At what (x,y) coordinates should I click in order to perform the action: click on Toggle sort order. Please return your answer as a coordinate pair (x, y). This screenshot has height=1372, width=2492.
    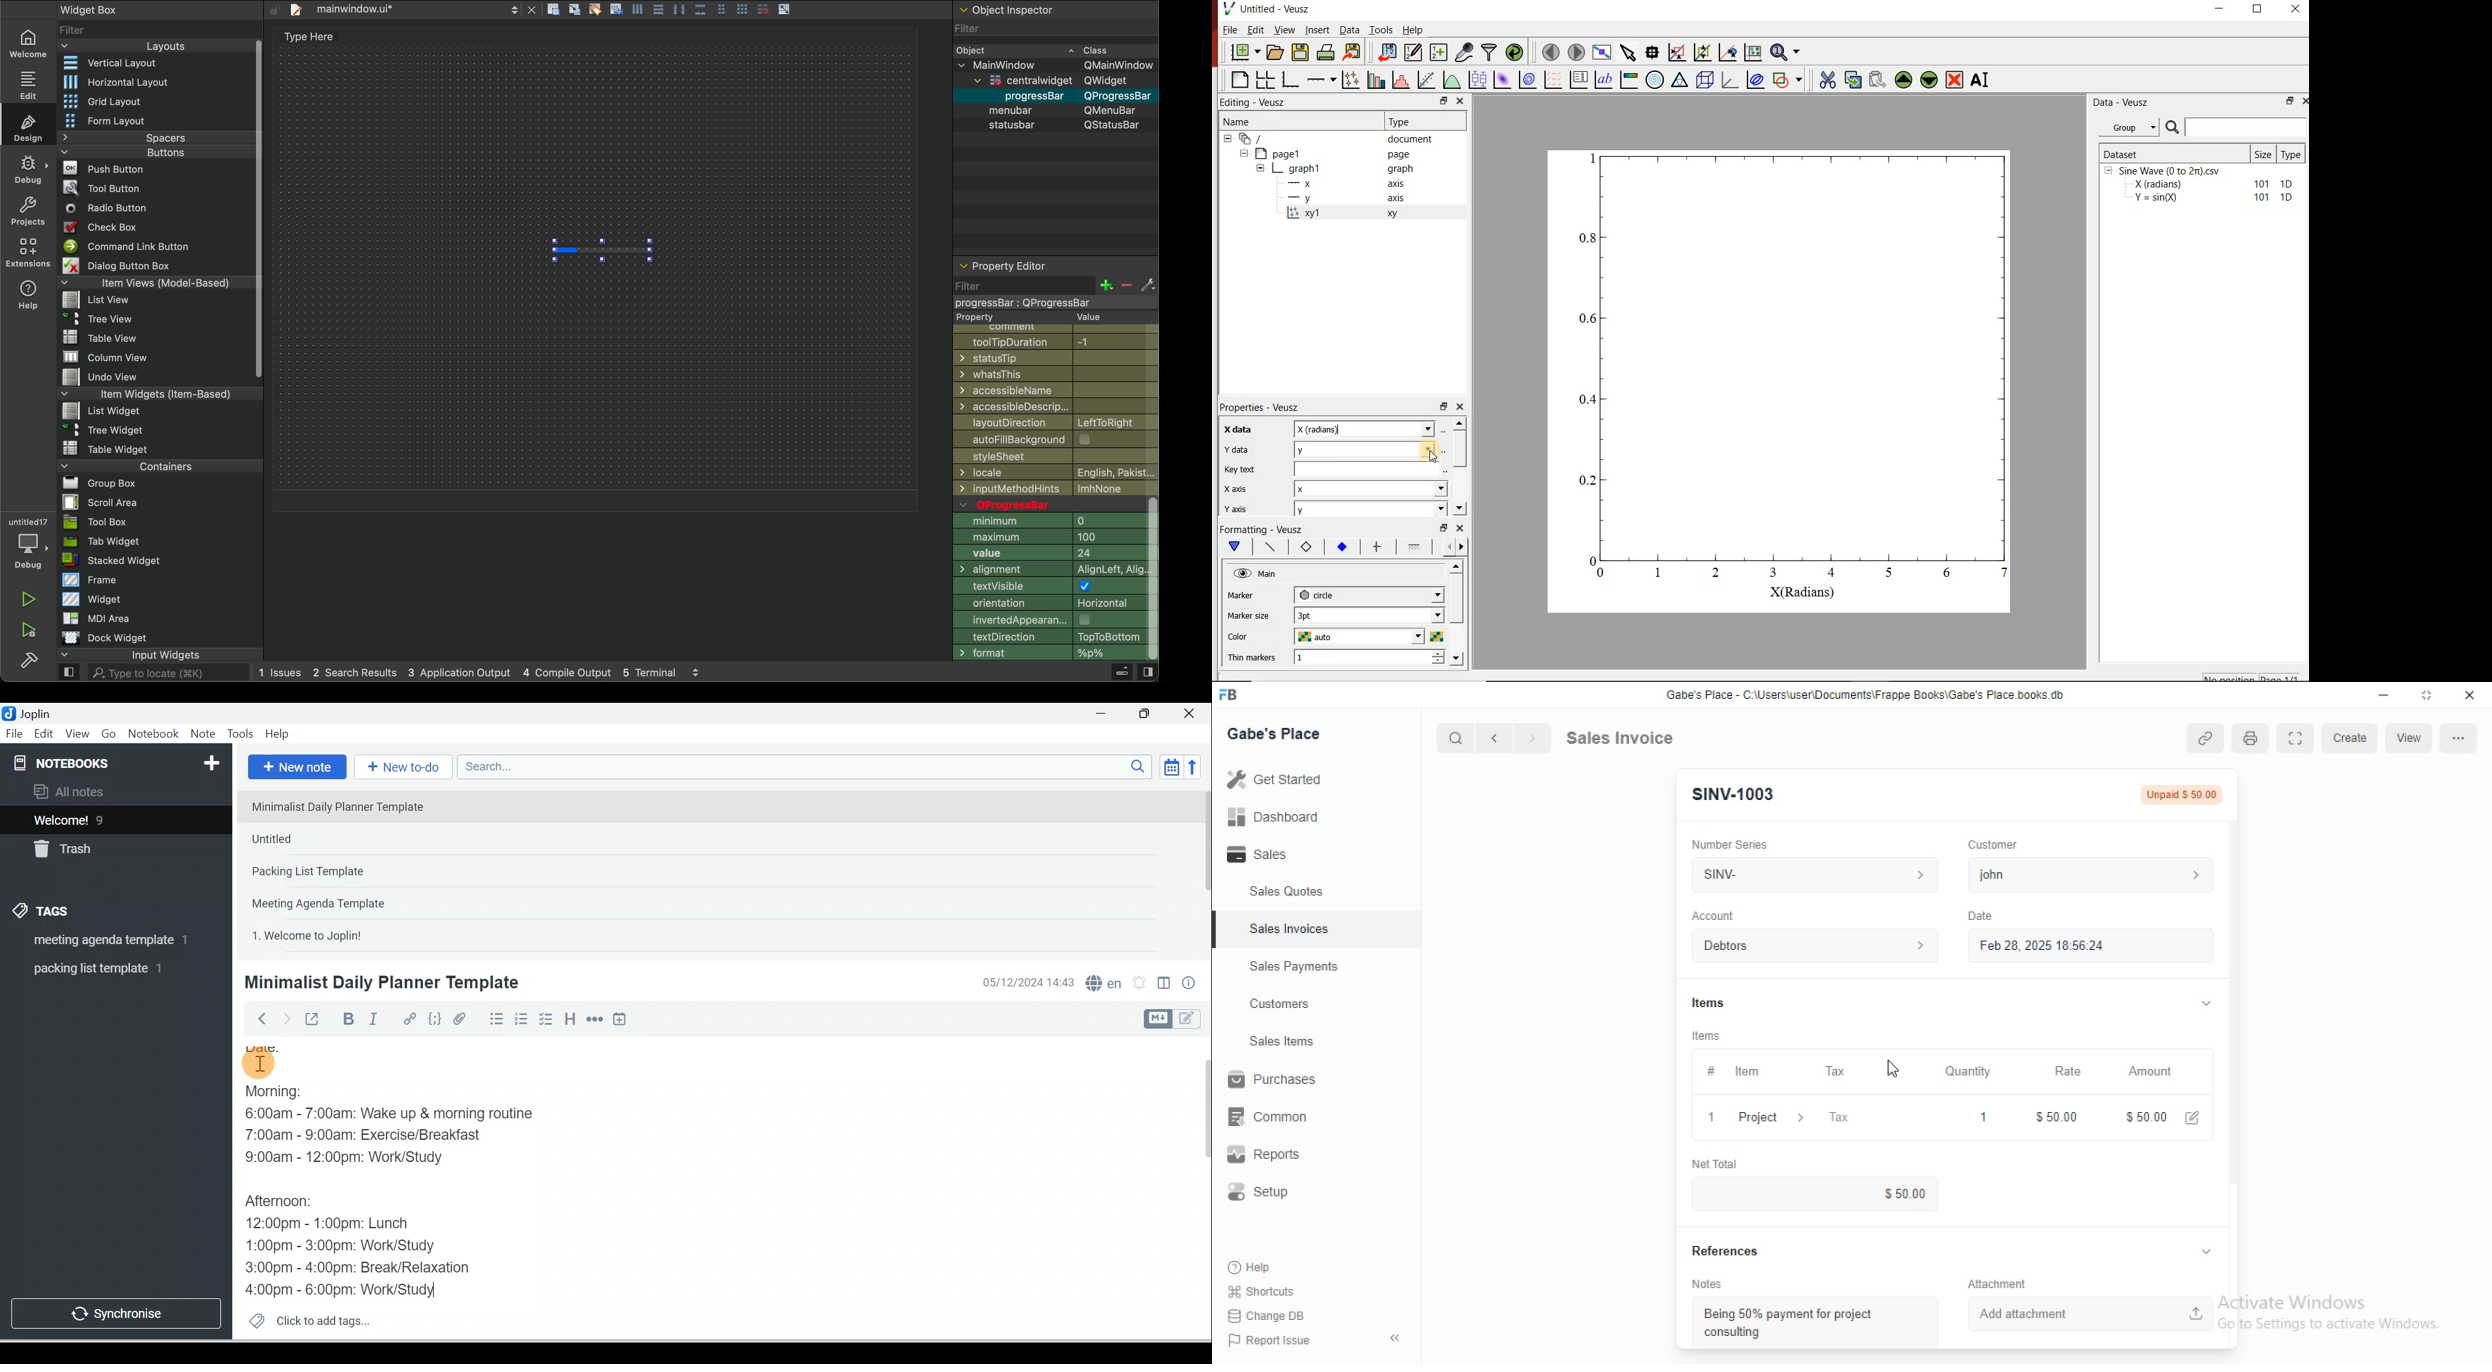
    Looking at the image, I should click on (1171, 766).